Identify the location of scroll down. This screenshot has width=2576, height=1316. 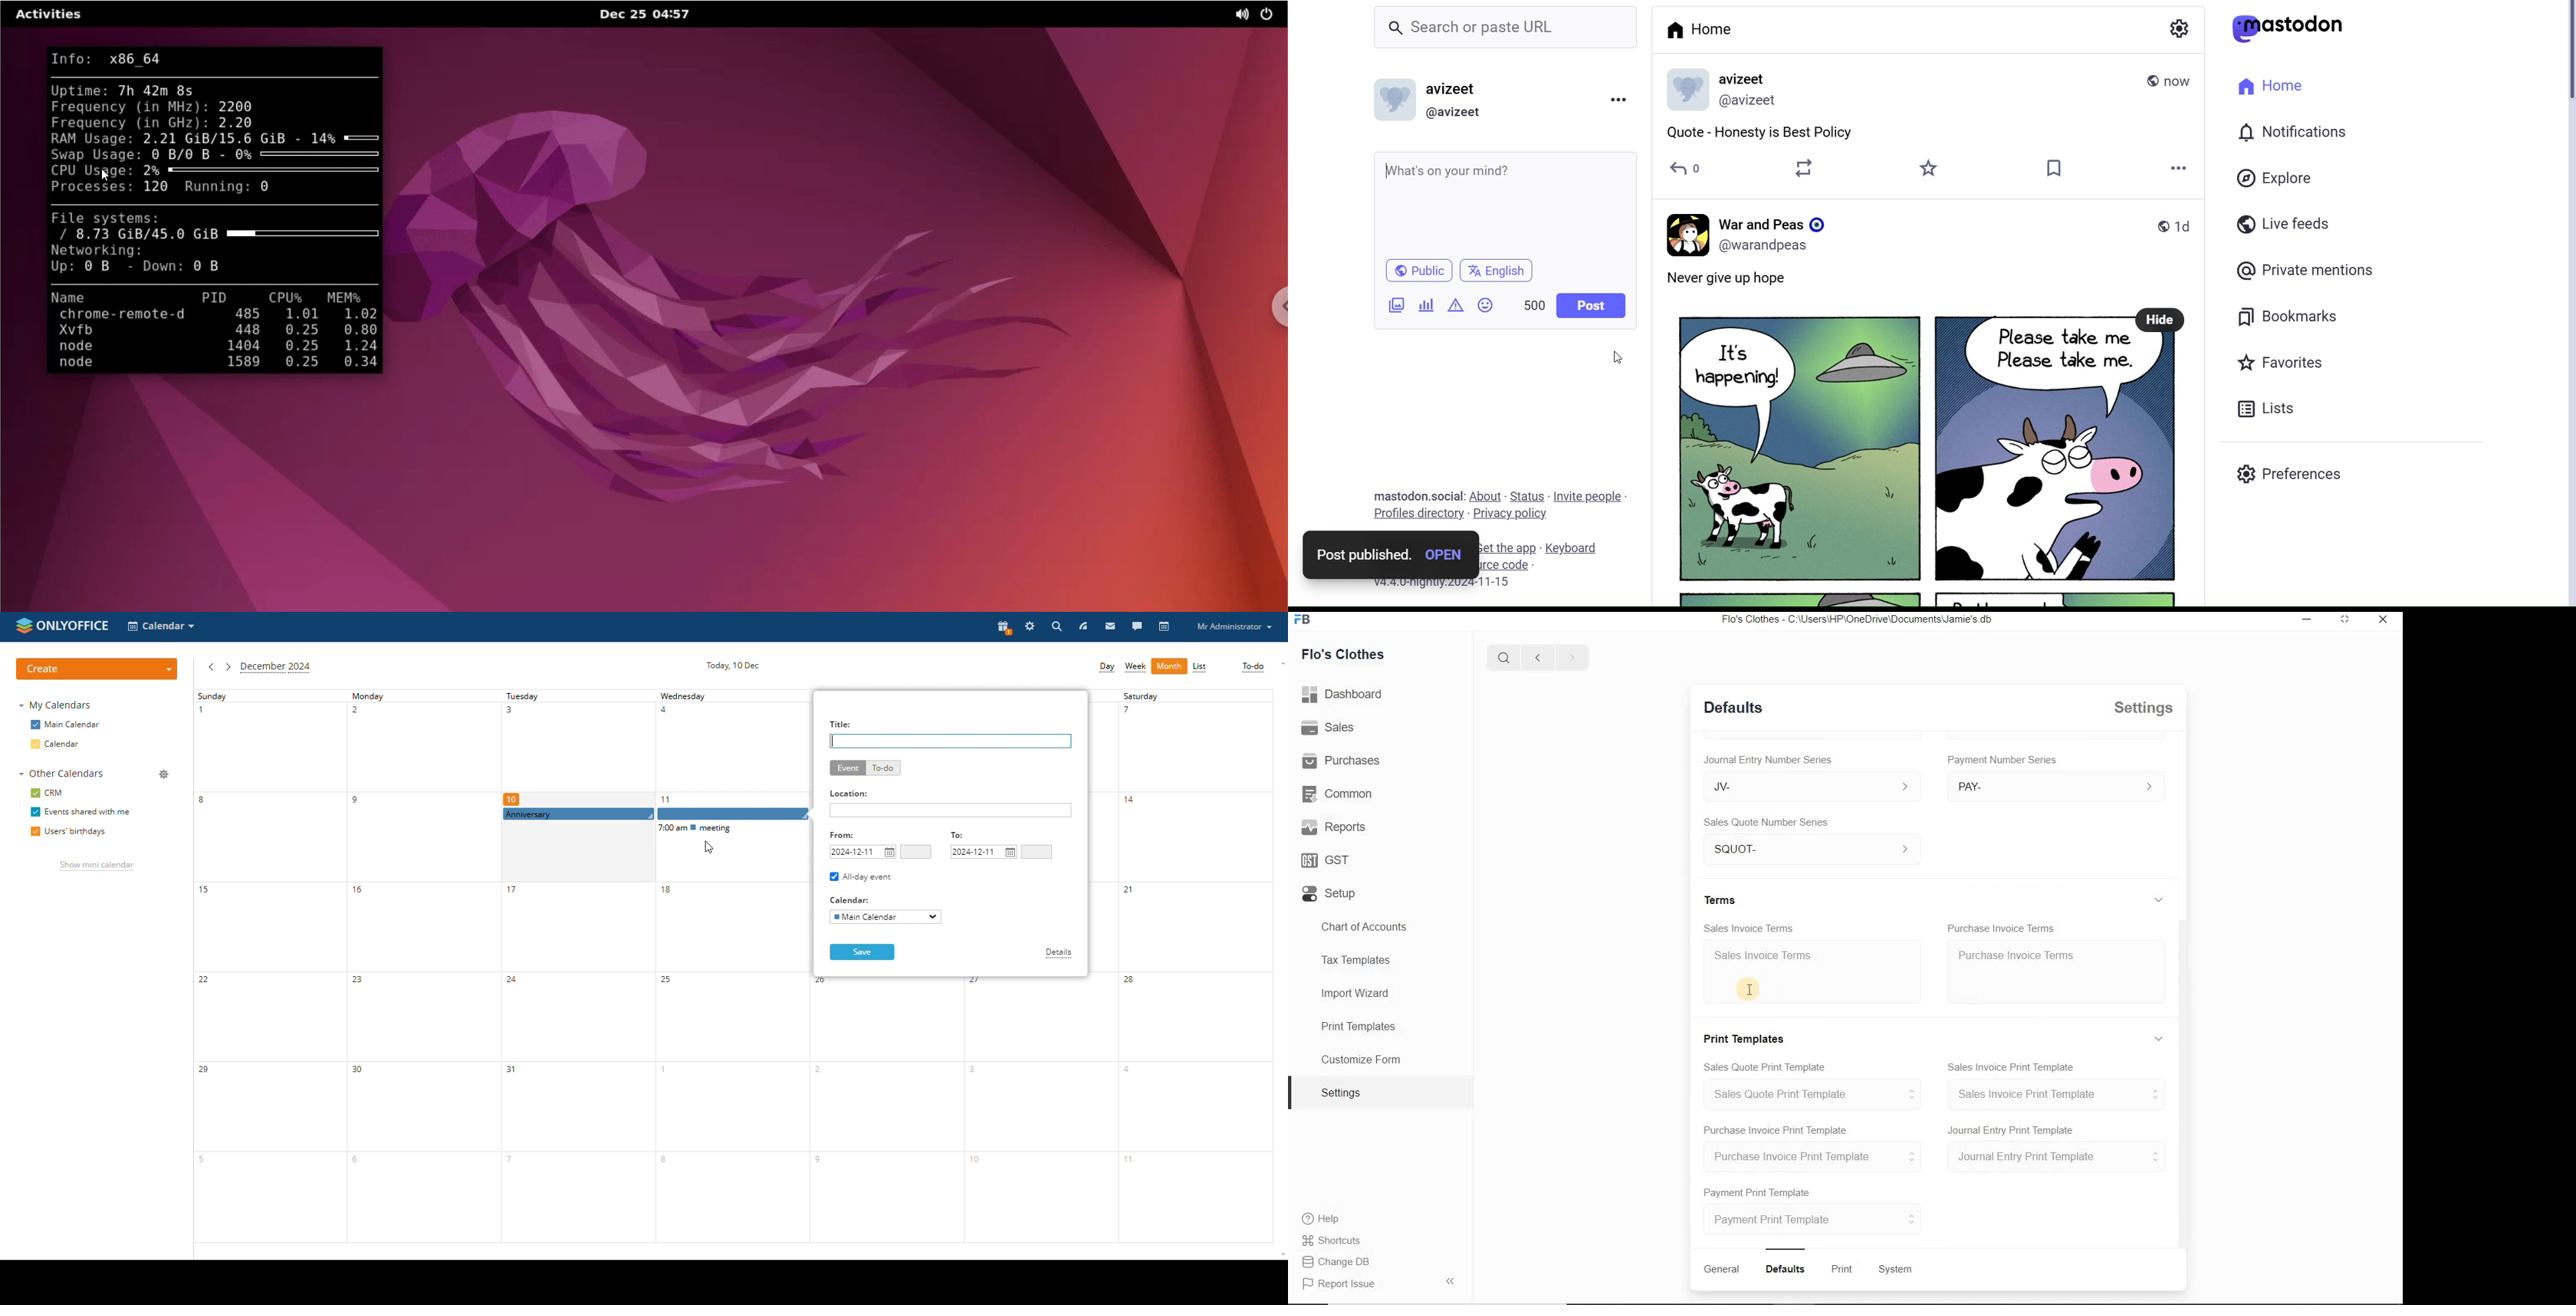
(1280, 1255).